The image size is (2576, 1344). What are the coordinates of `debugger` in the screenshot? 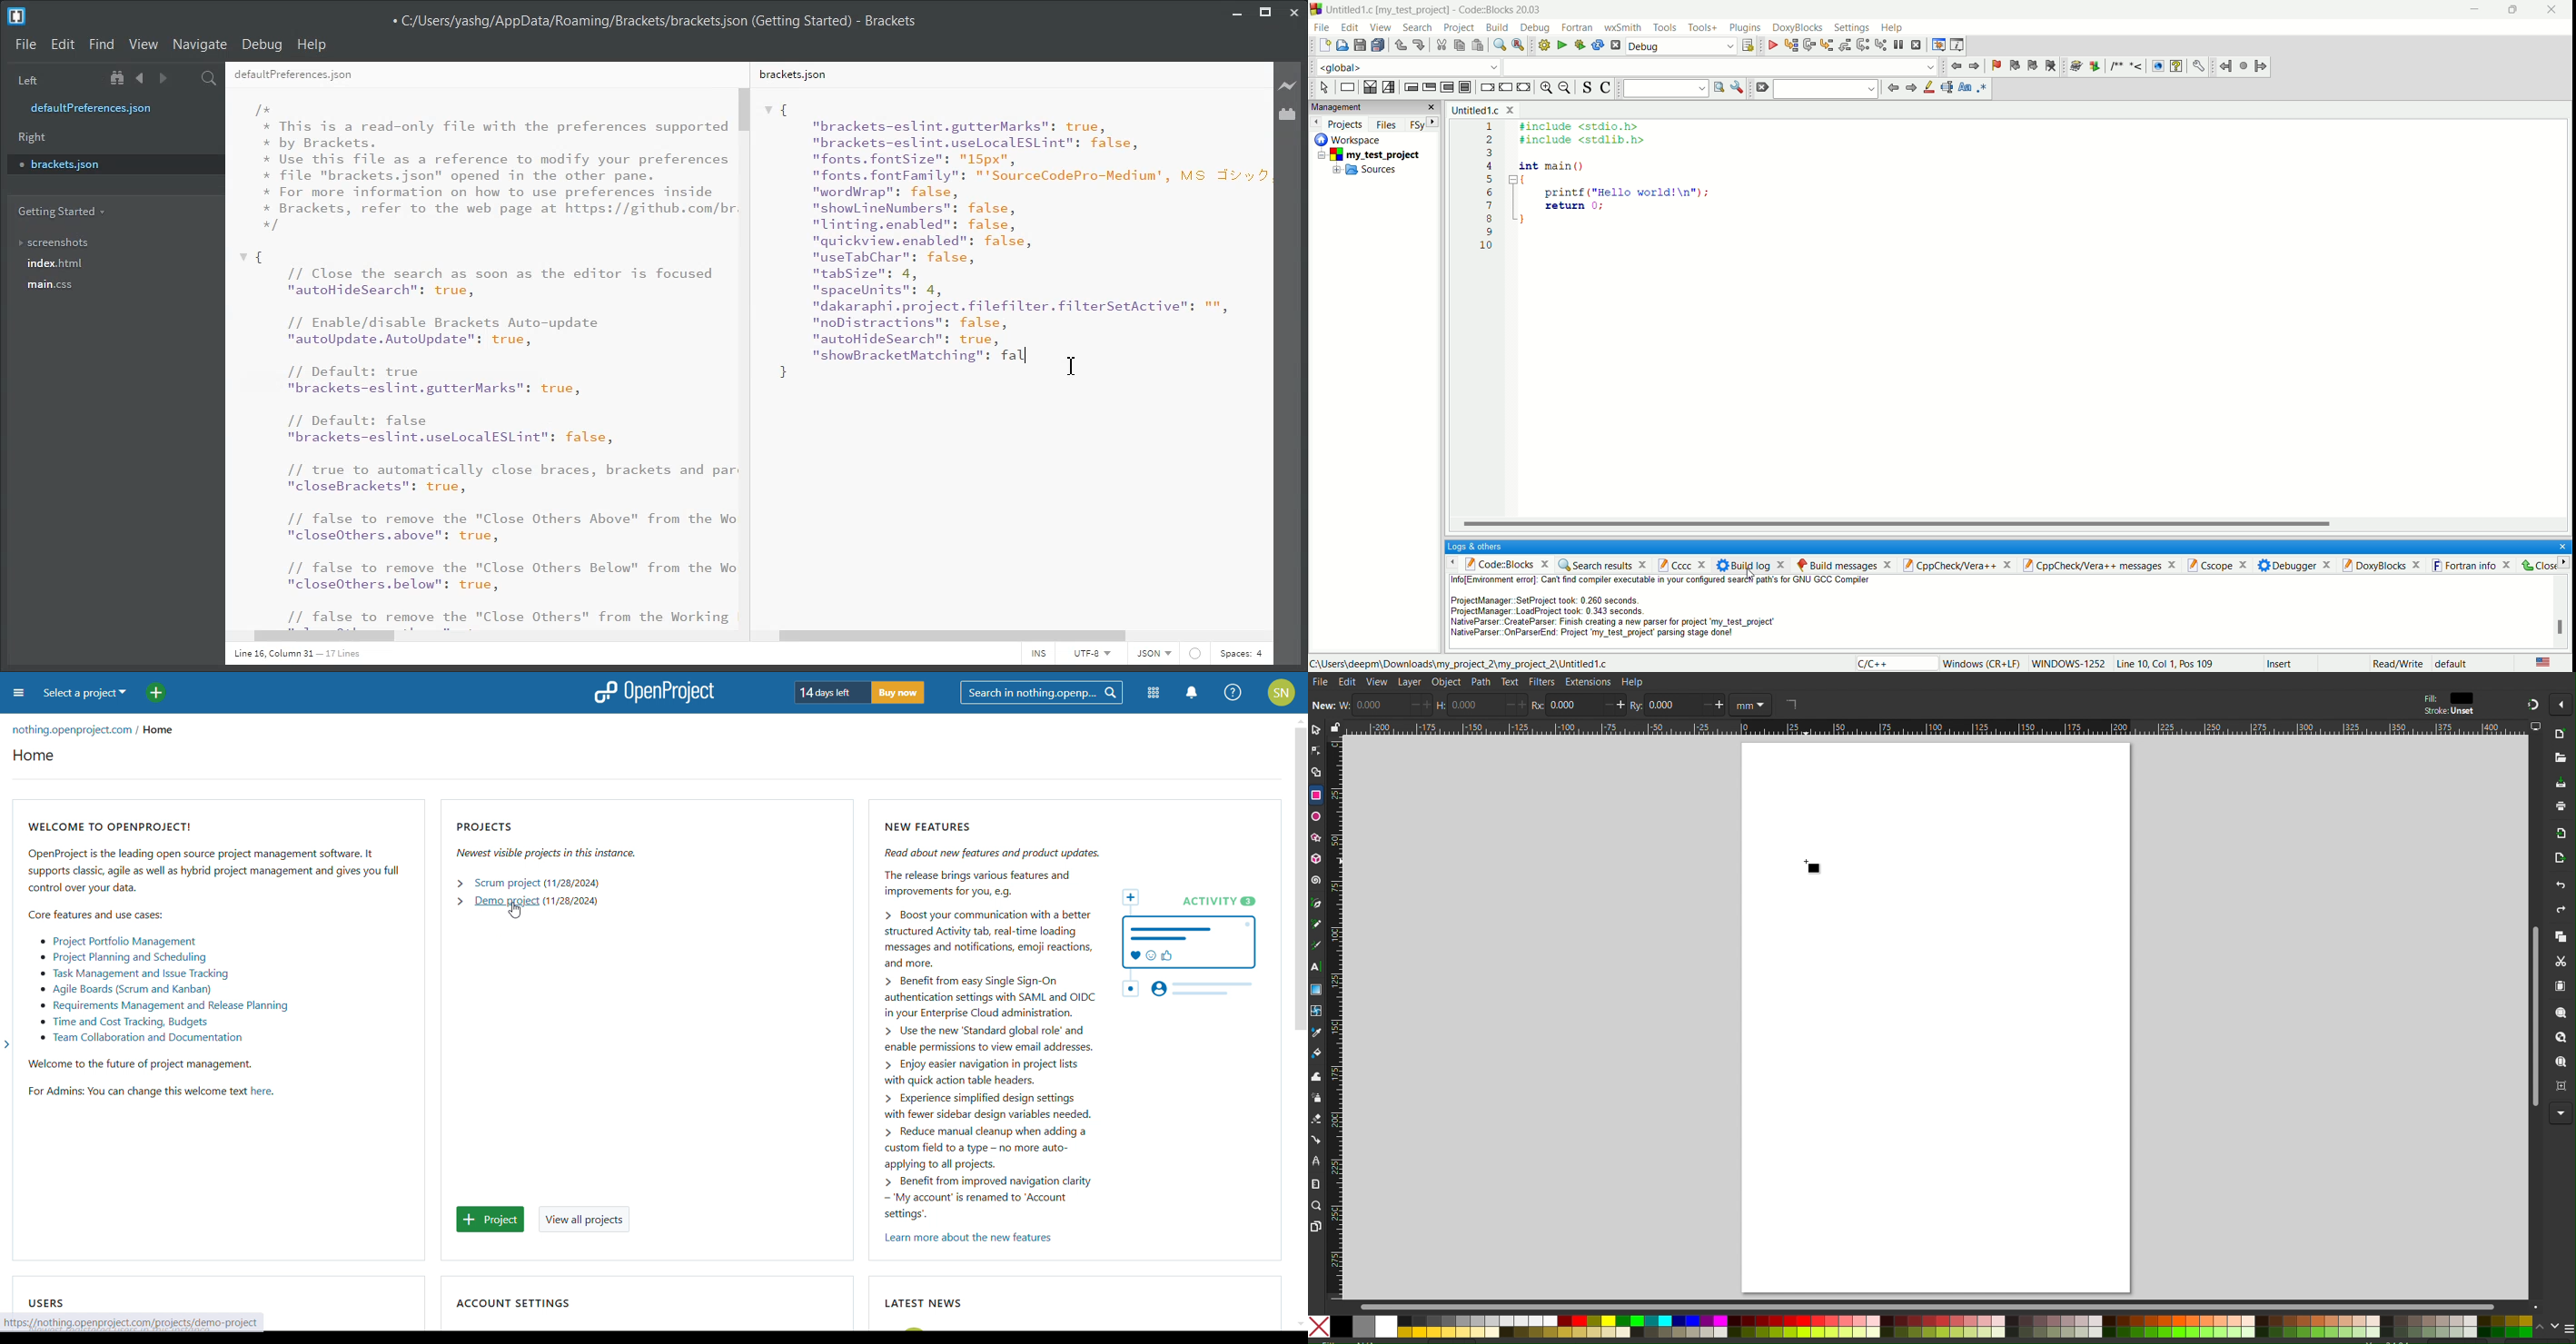 It's located at (2298, 565).